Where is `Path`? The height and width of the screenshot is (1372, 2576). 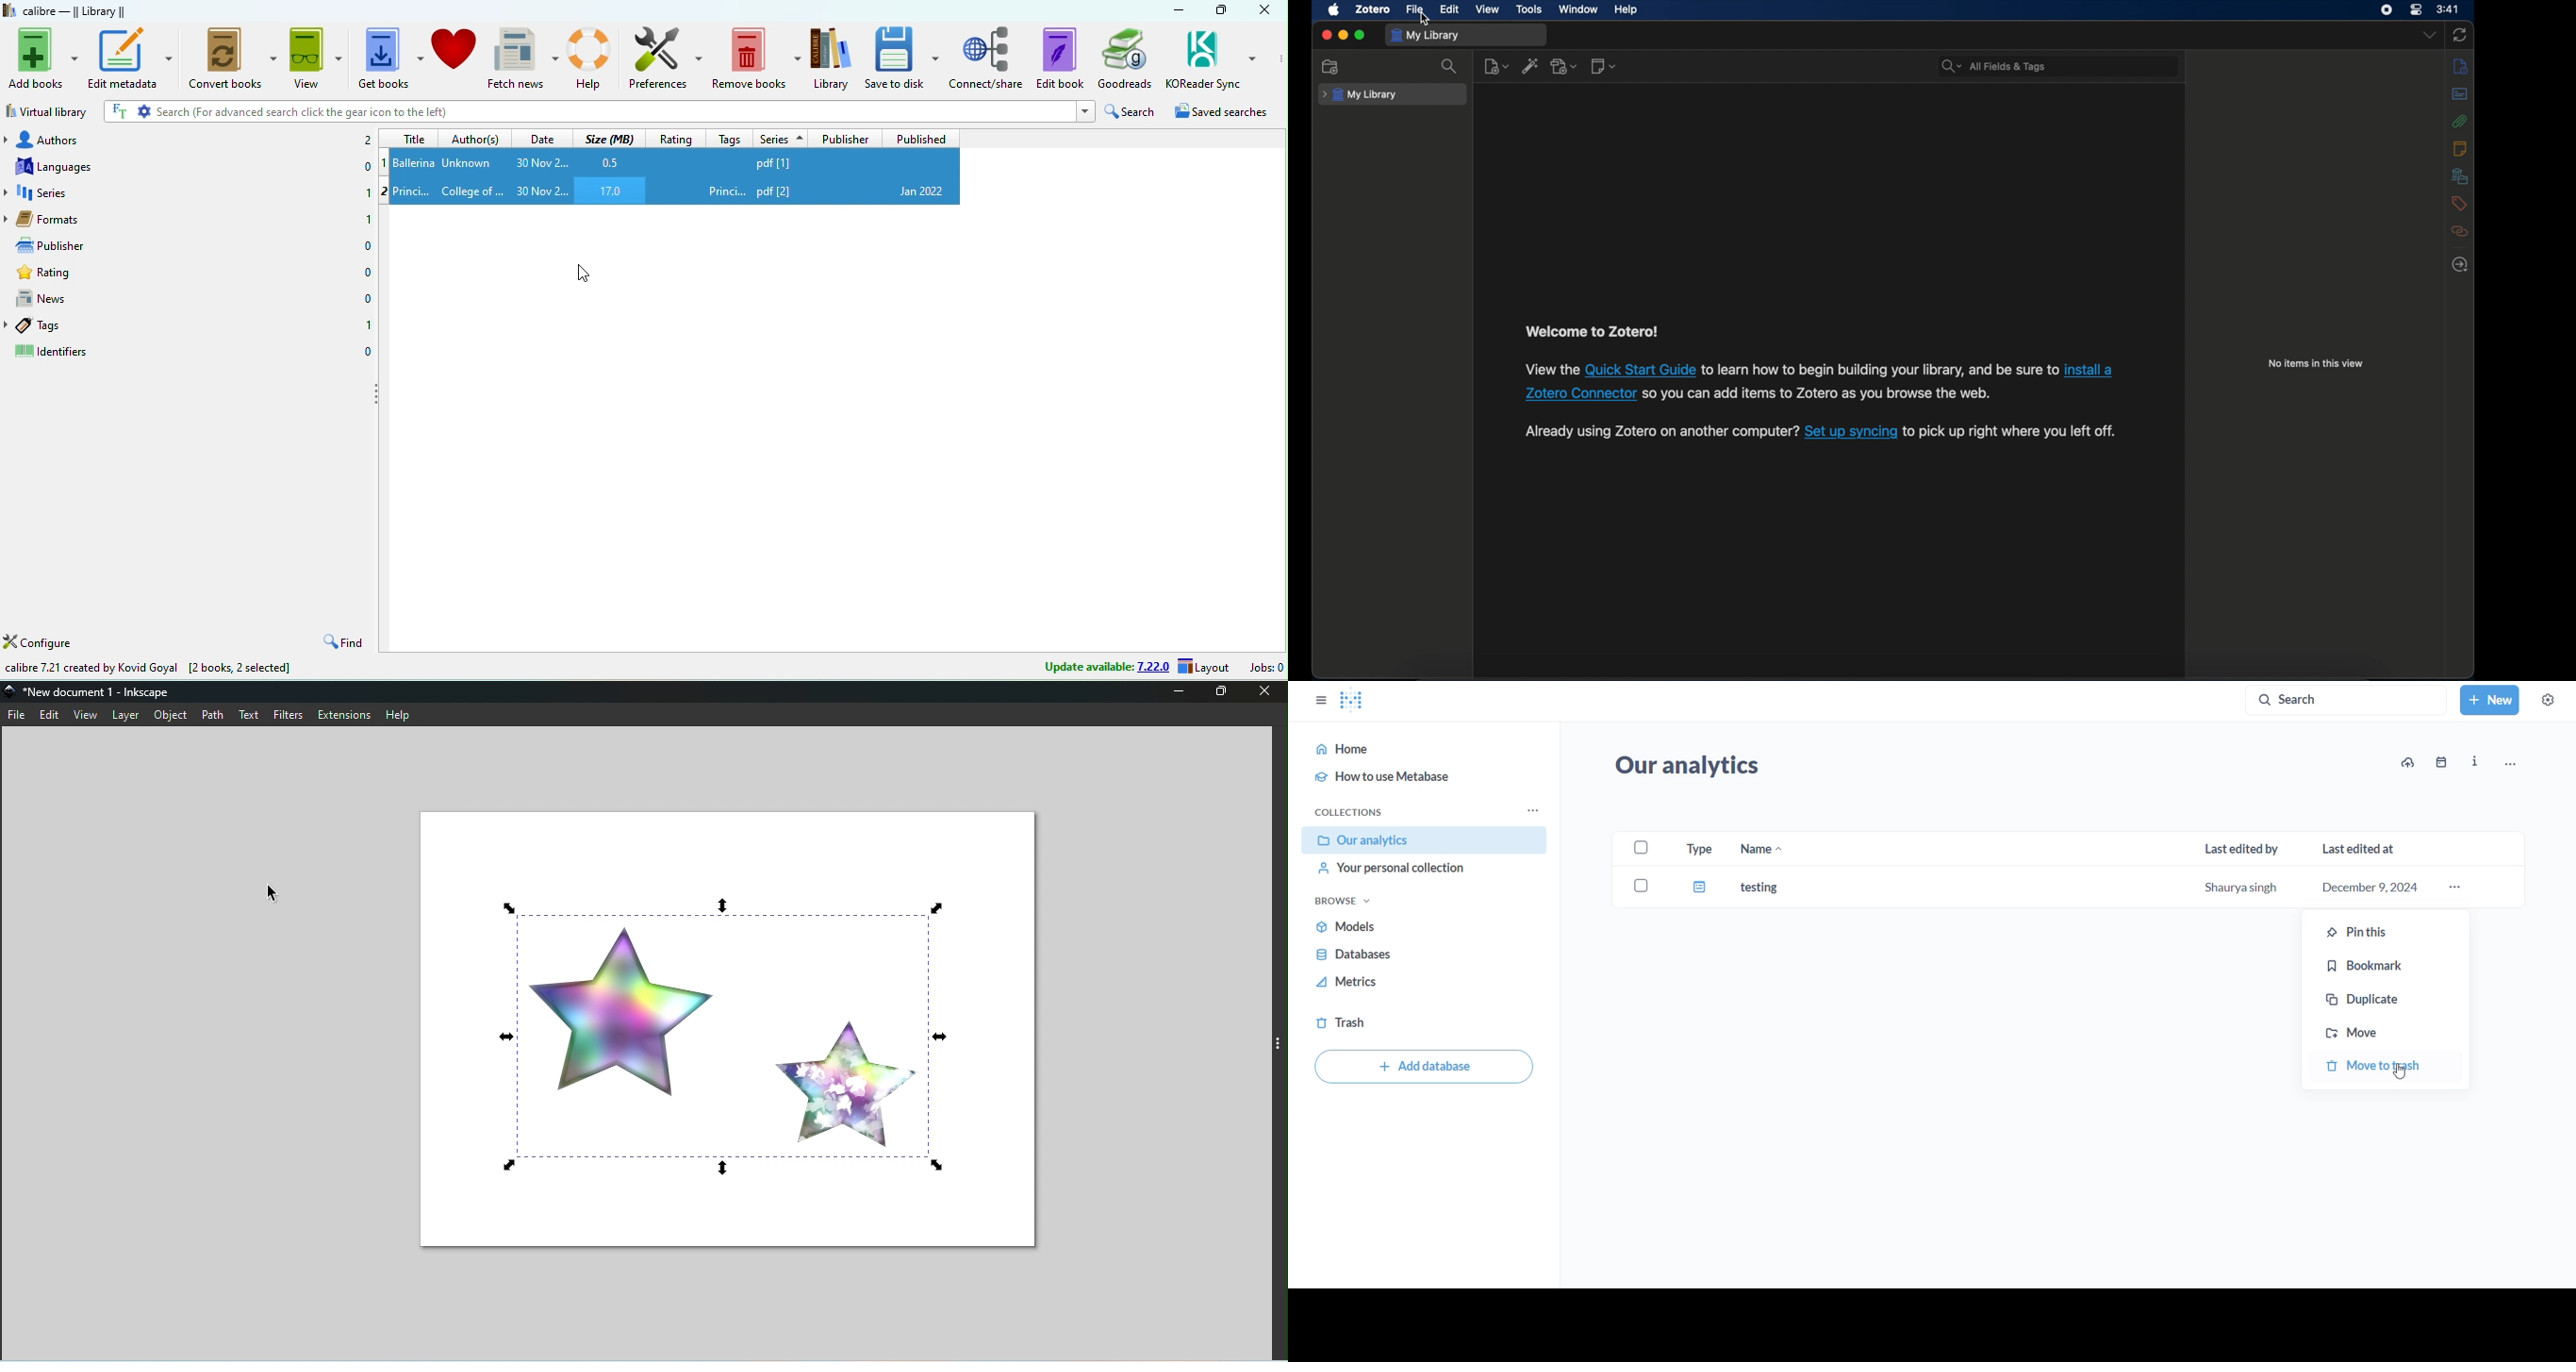 Path is located at coordinates (217, 715).